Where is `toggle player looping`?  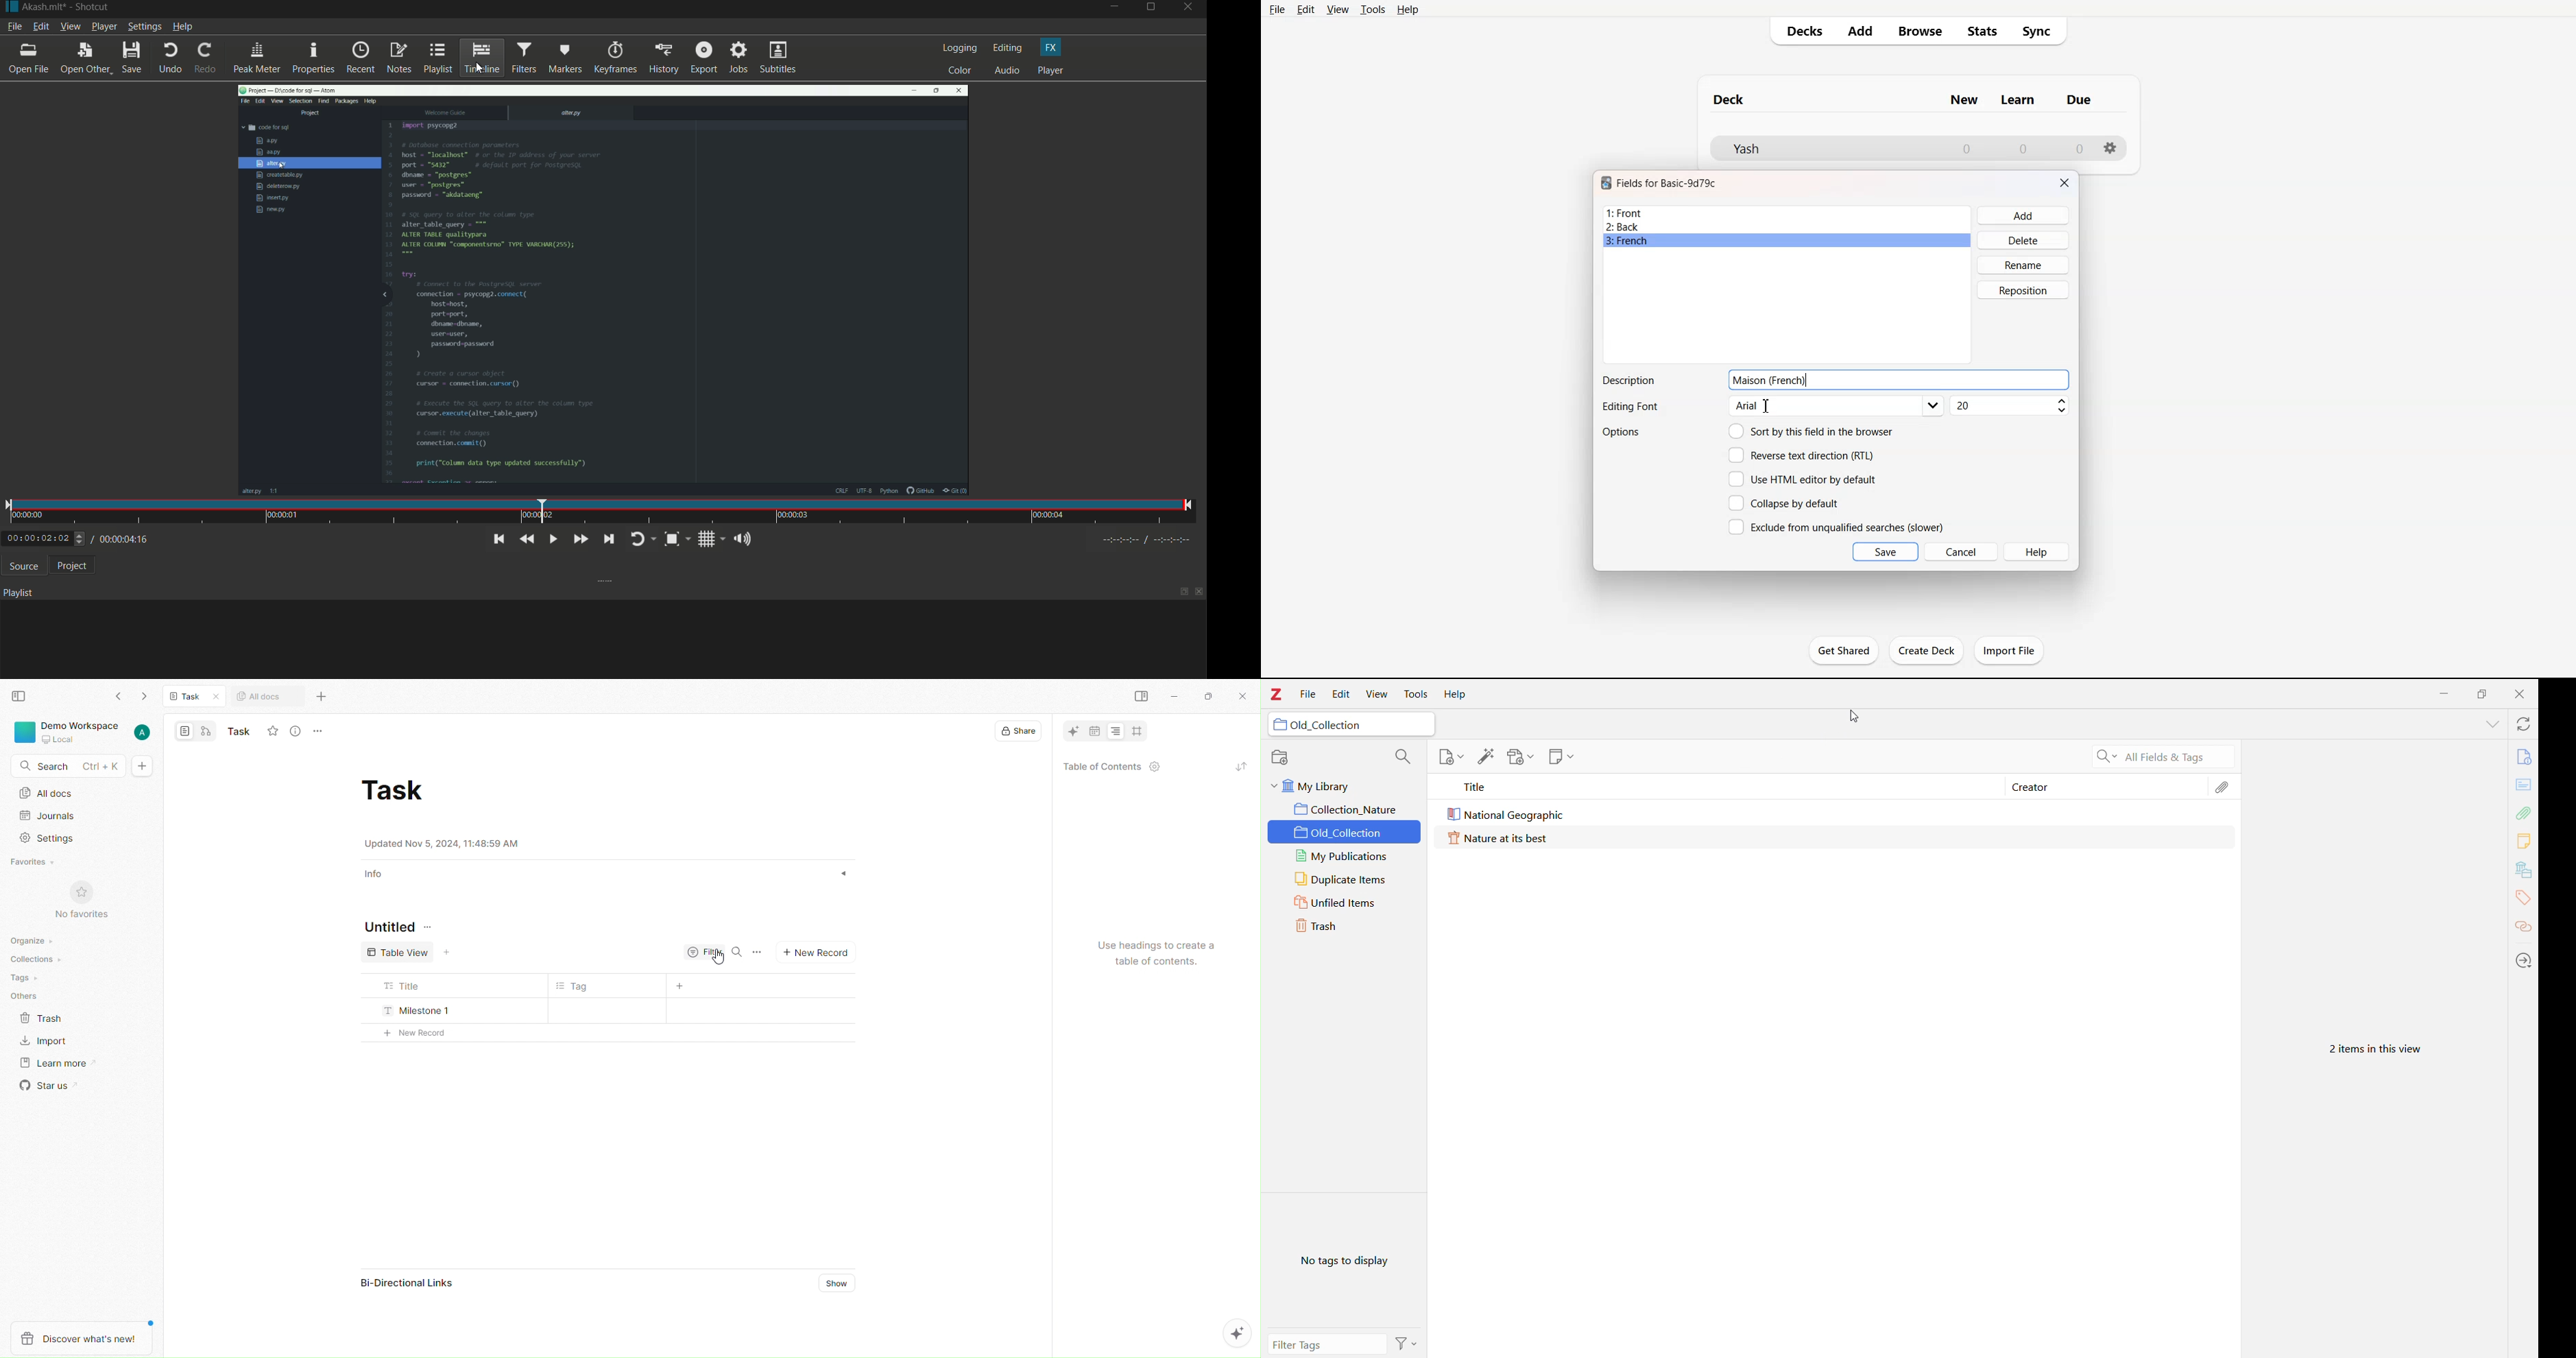 toggle player looping is located at coordinates (640, 540).